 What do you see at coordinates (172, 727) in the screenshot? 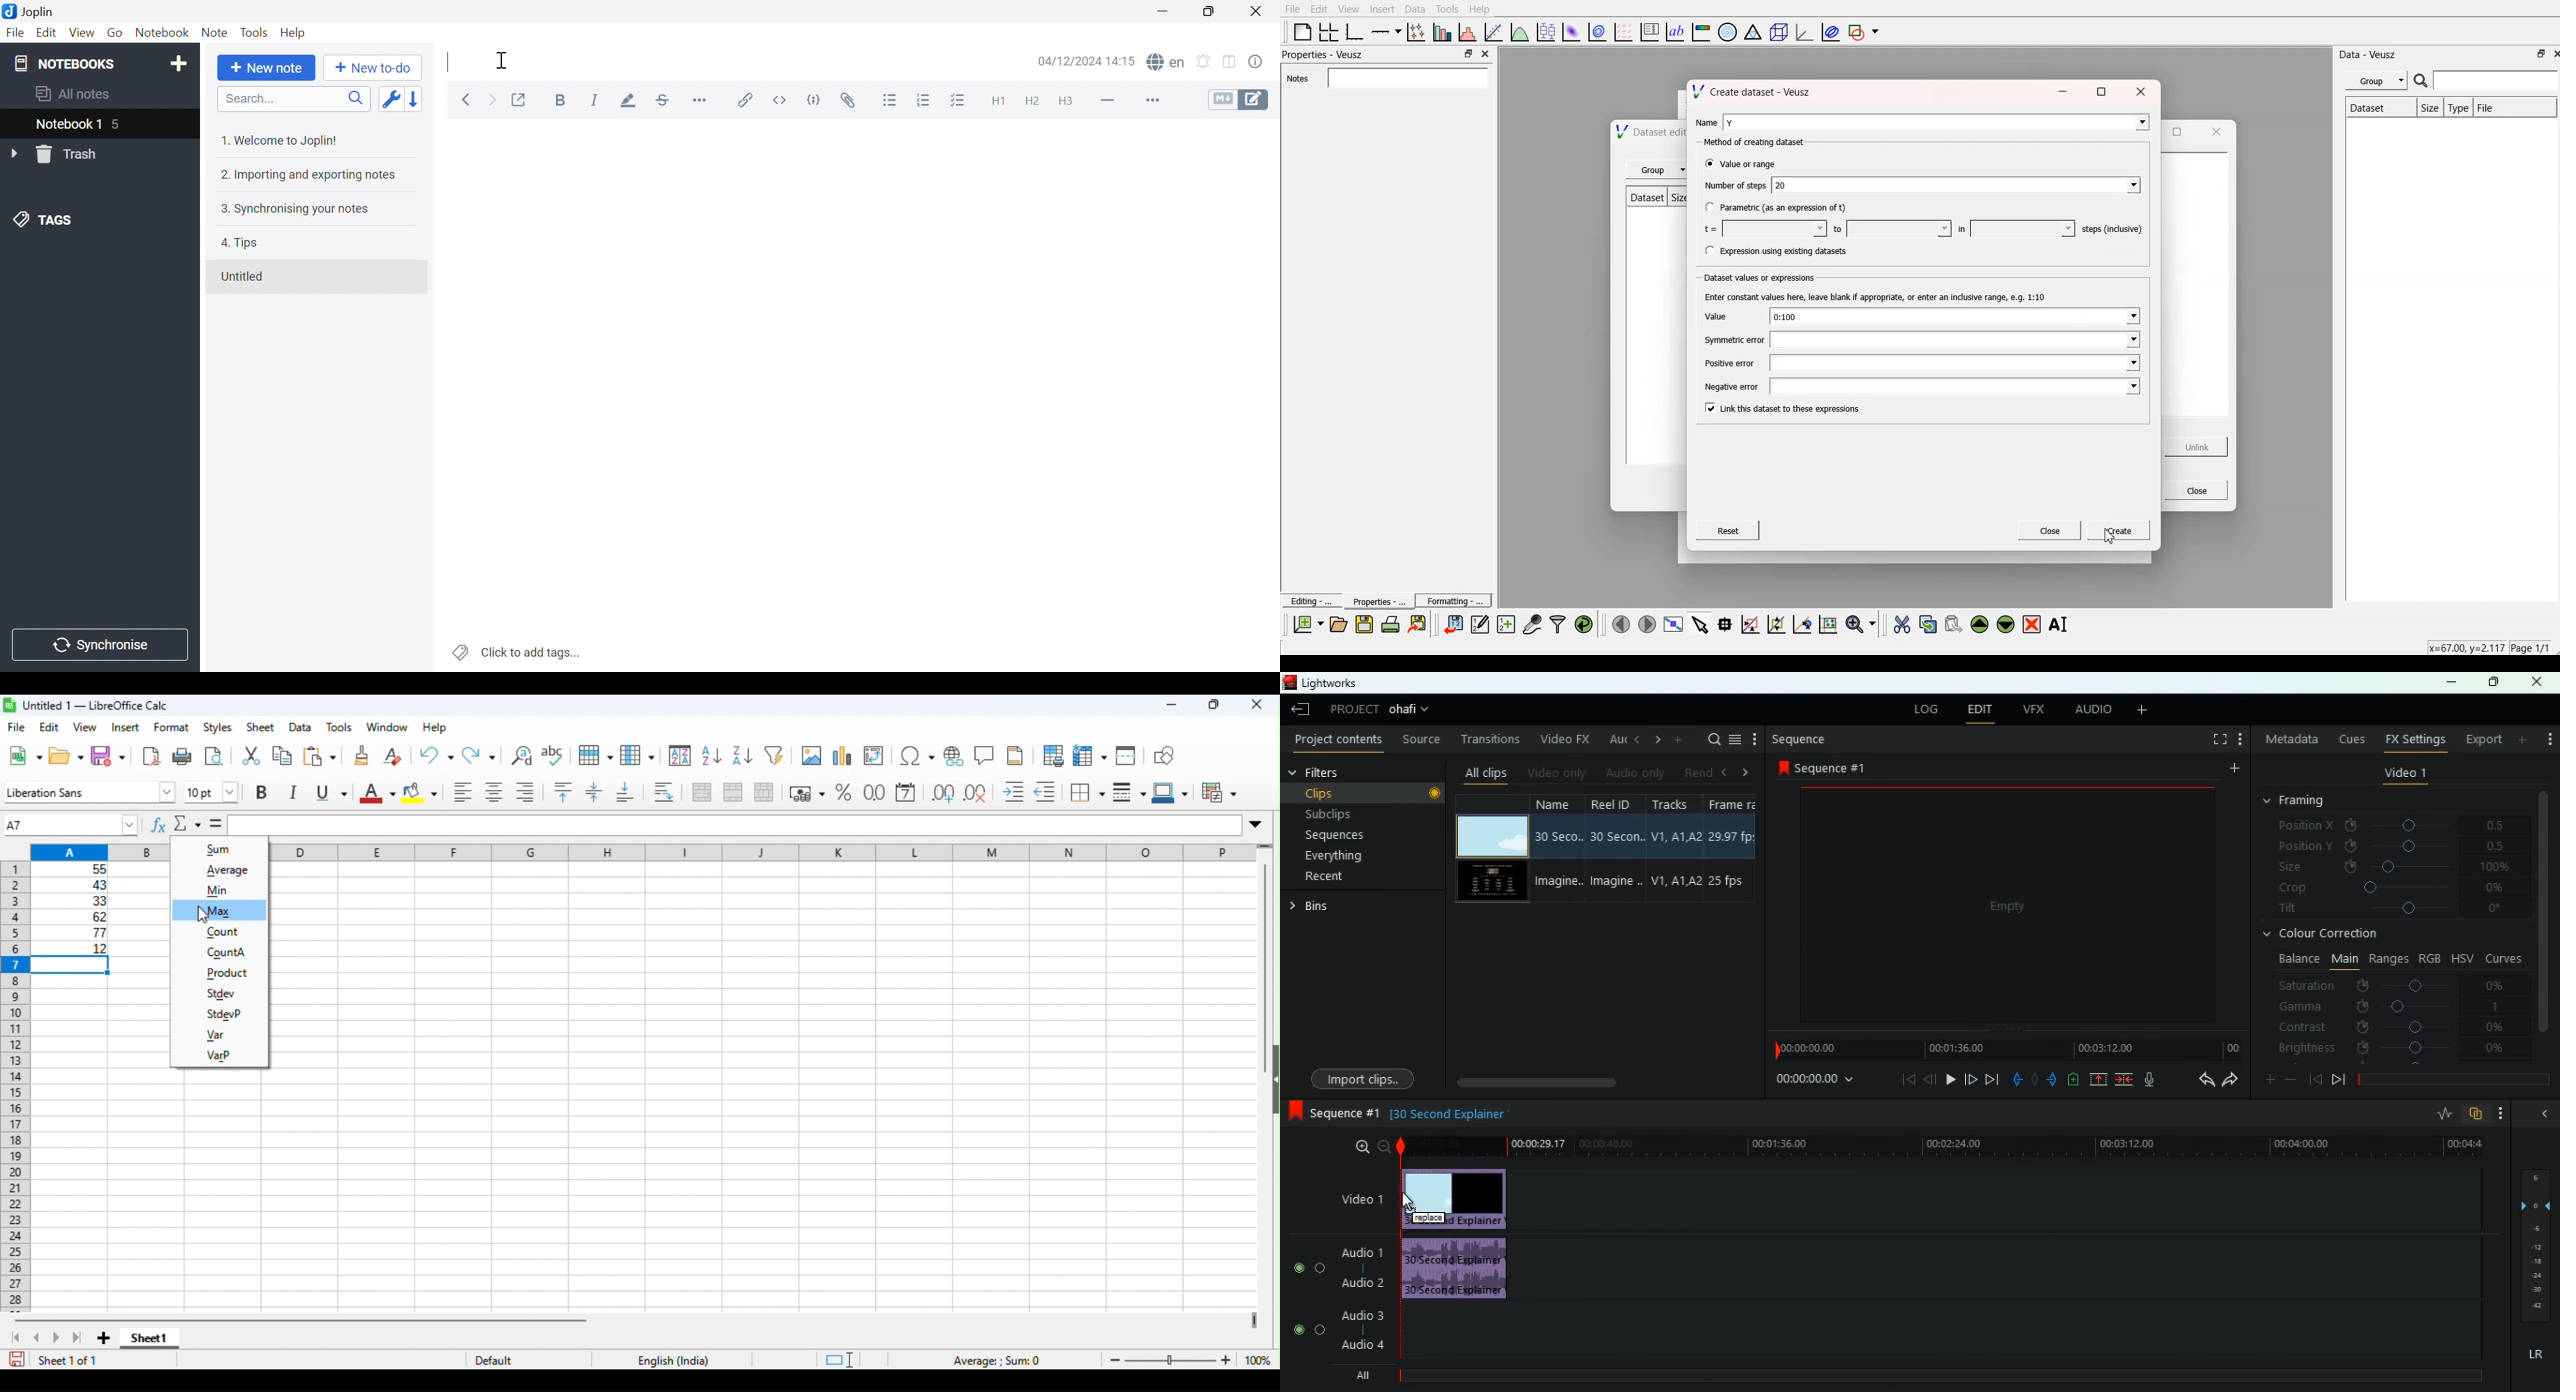
I see `format` at bounding box center [172, 727].